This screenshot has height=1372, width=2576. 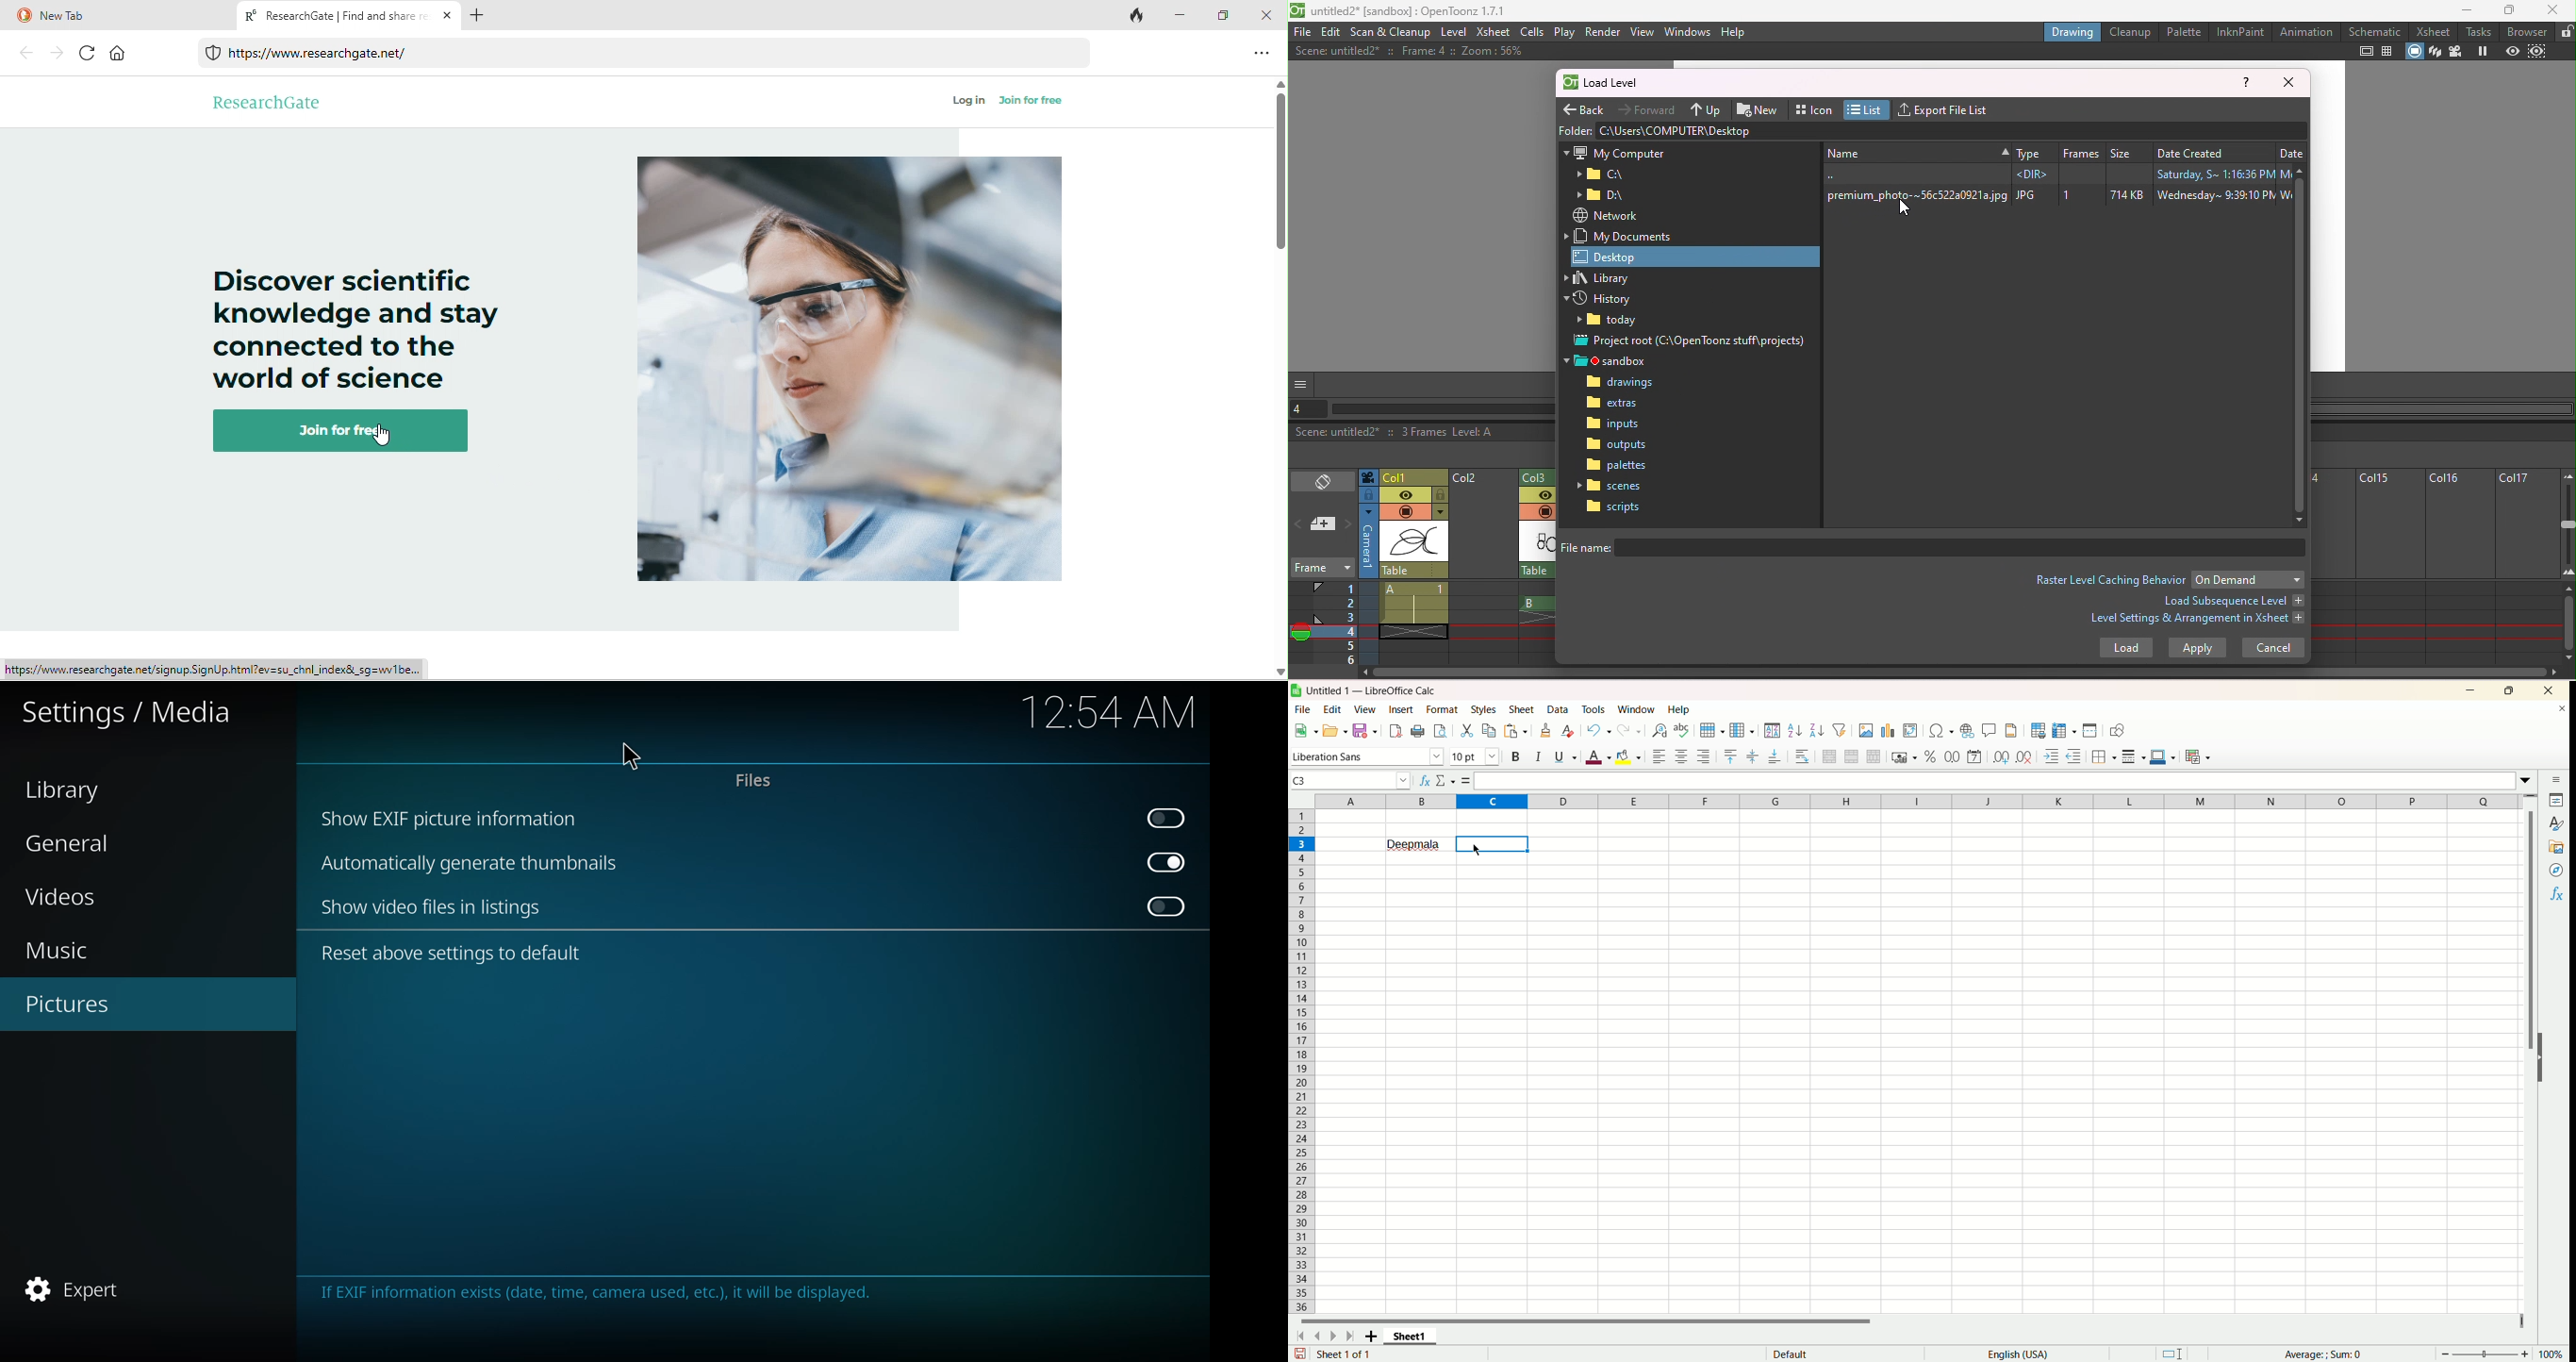 What do you see at coordinates (1300, 1353) in the screenshot?
I see `save` at bounding box center [1300, 1353].